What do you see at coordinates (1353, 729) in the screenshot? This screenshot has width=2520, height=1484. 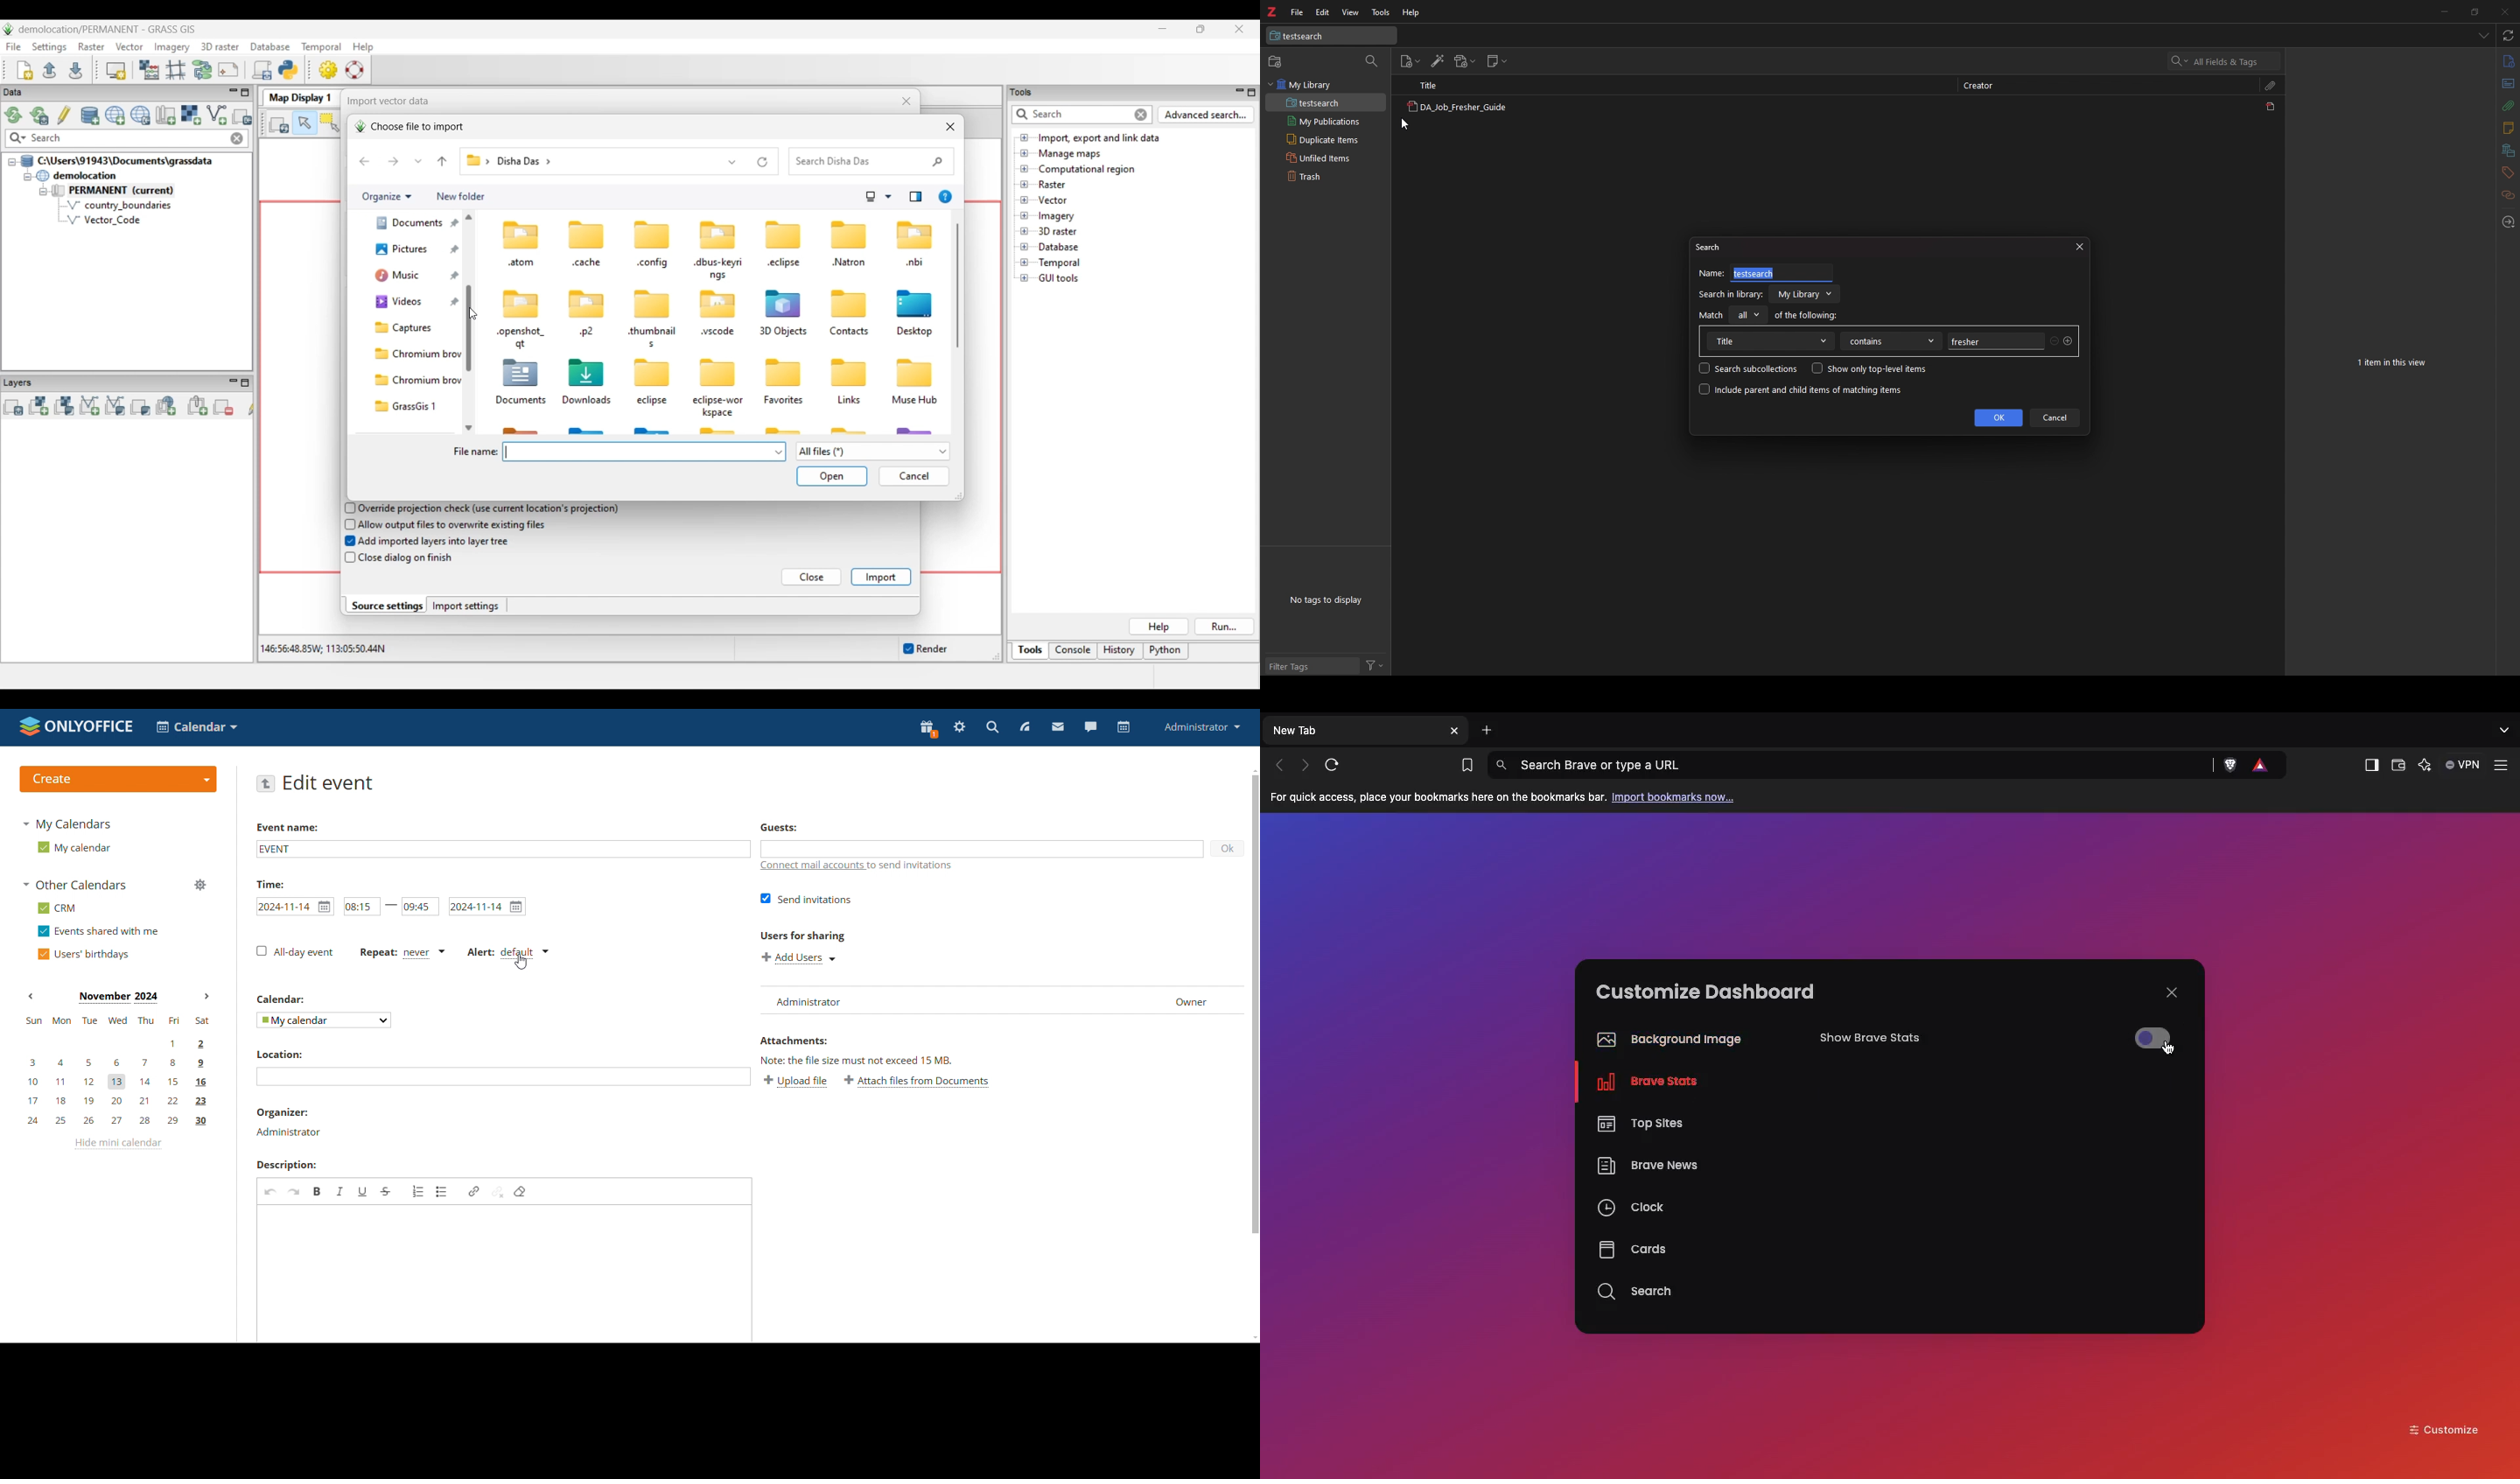 I see `New tab` at bounding box center [1353, 729].